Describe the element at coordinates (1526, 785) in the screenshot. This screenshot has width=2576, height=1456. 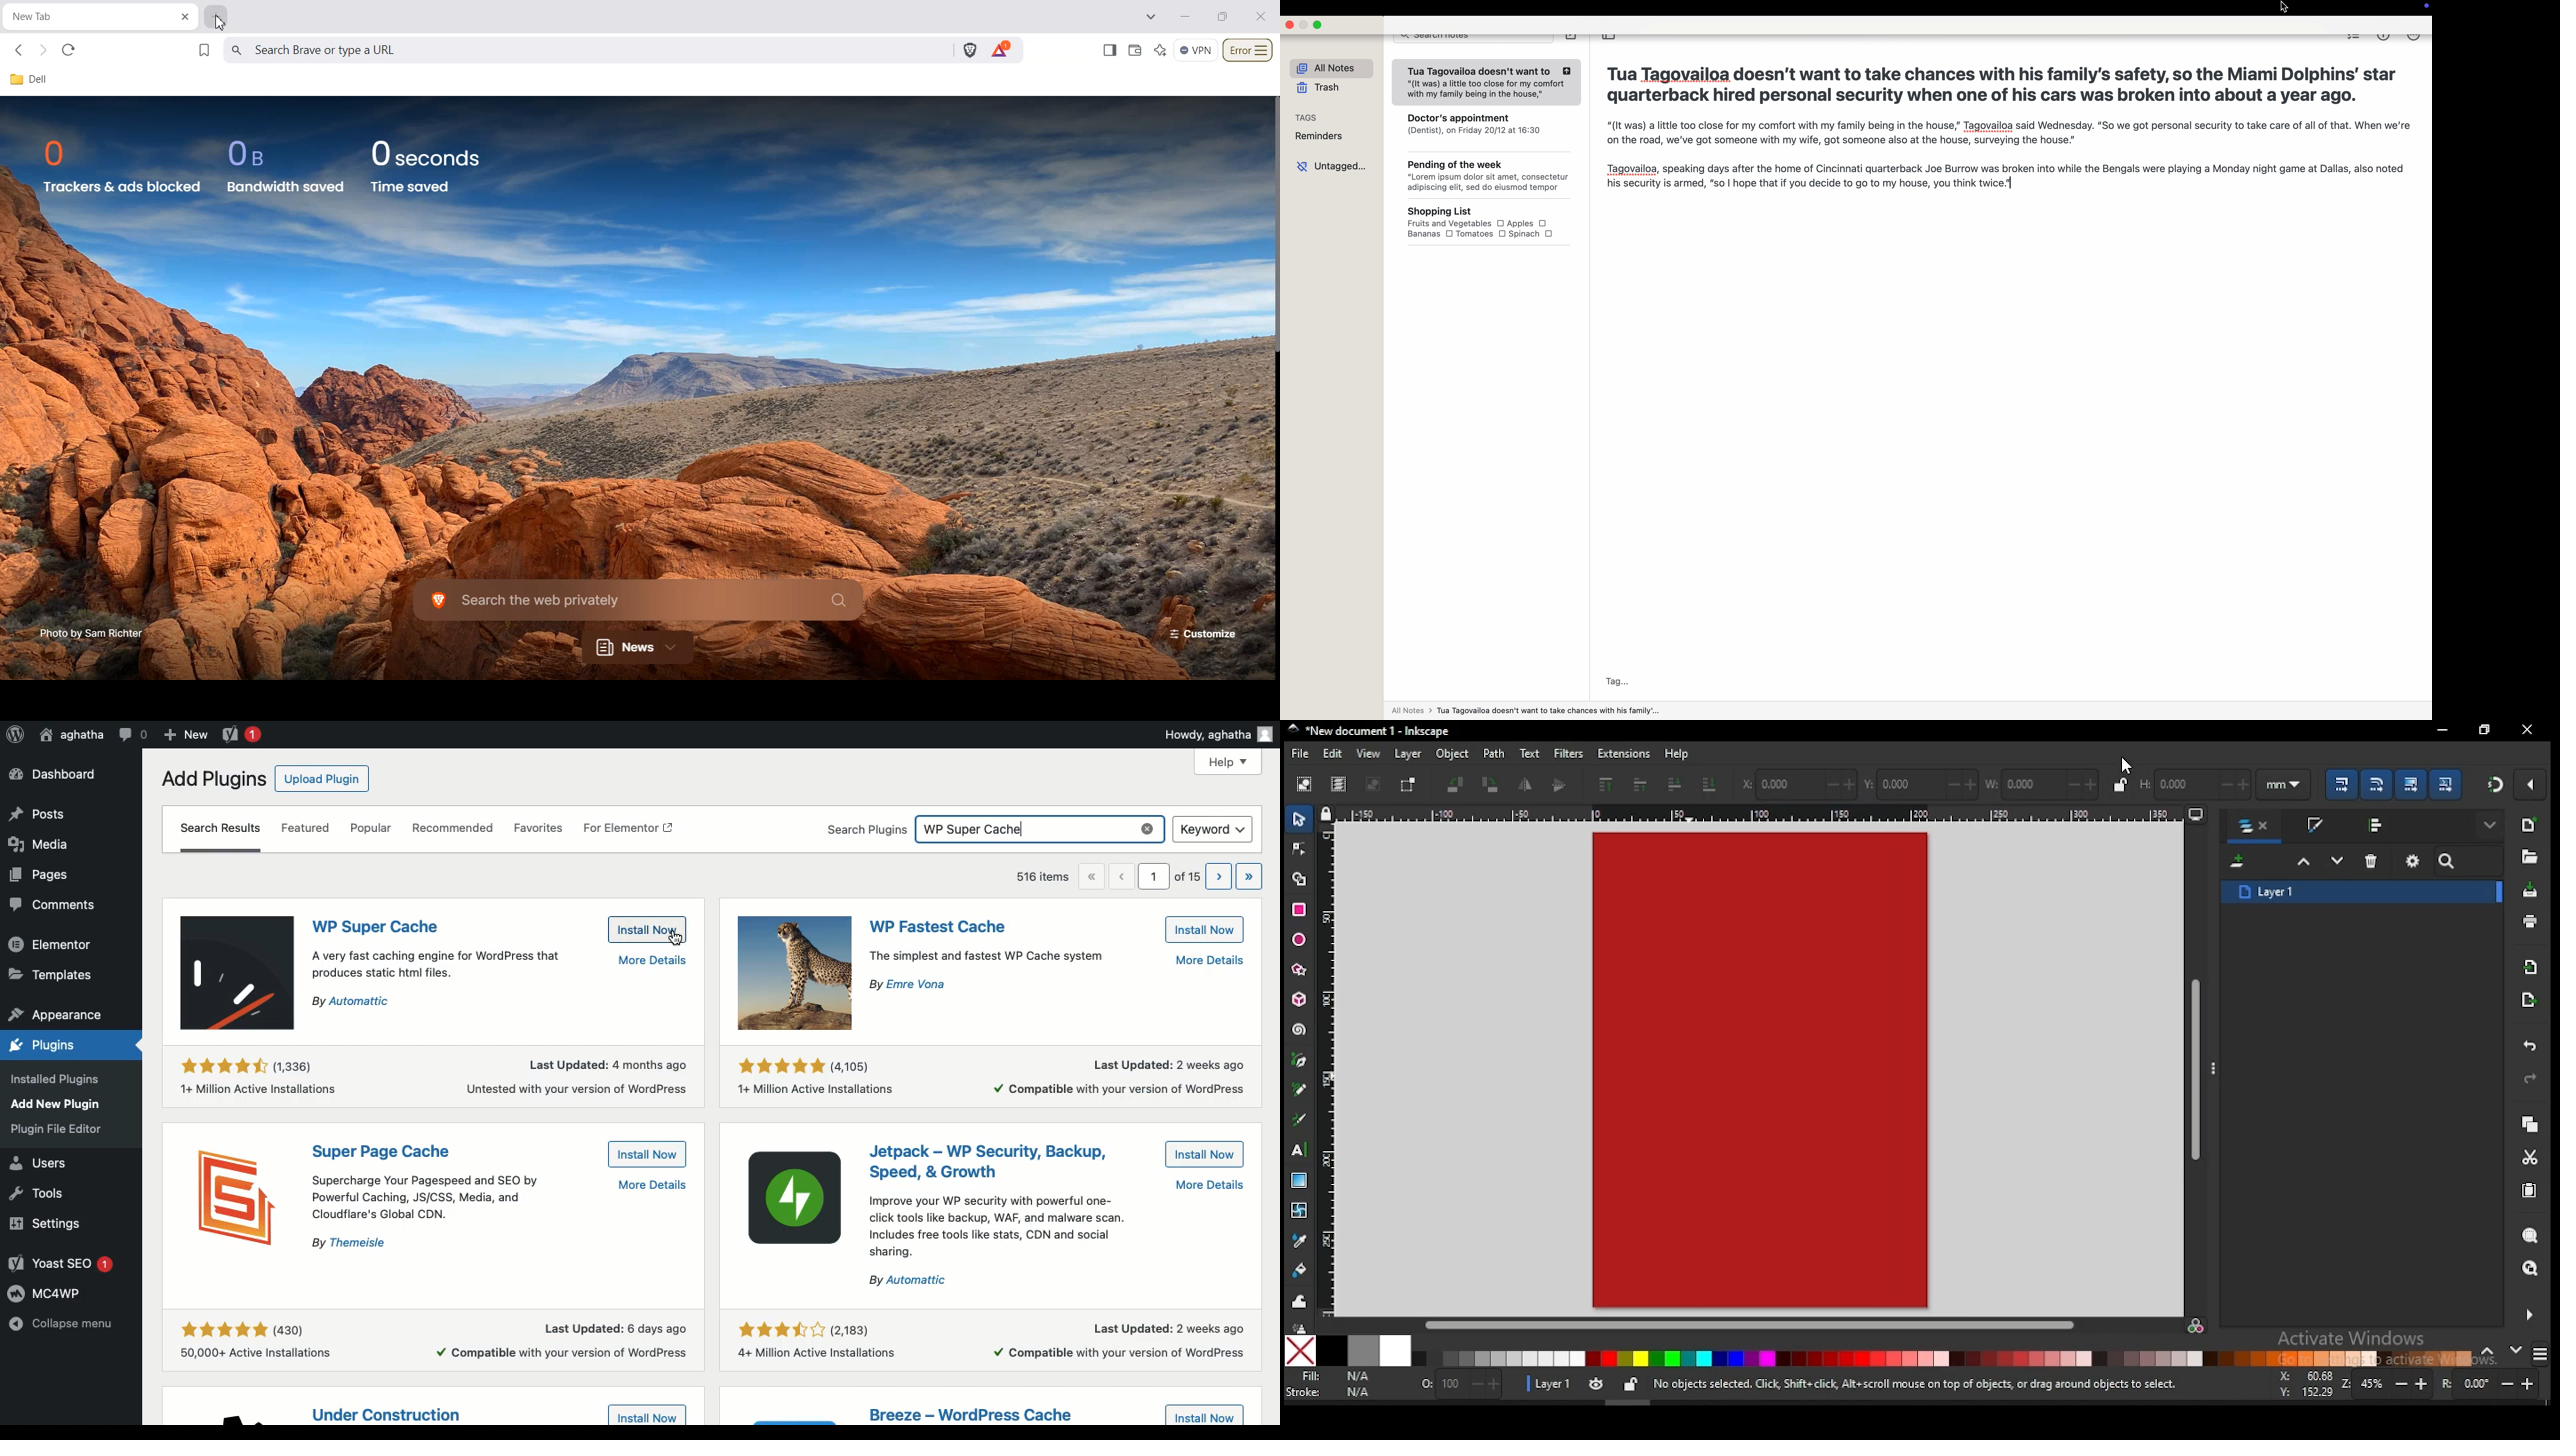
I see `object flip horizontal` at that location.